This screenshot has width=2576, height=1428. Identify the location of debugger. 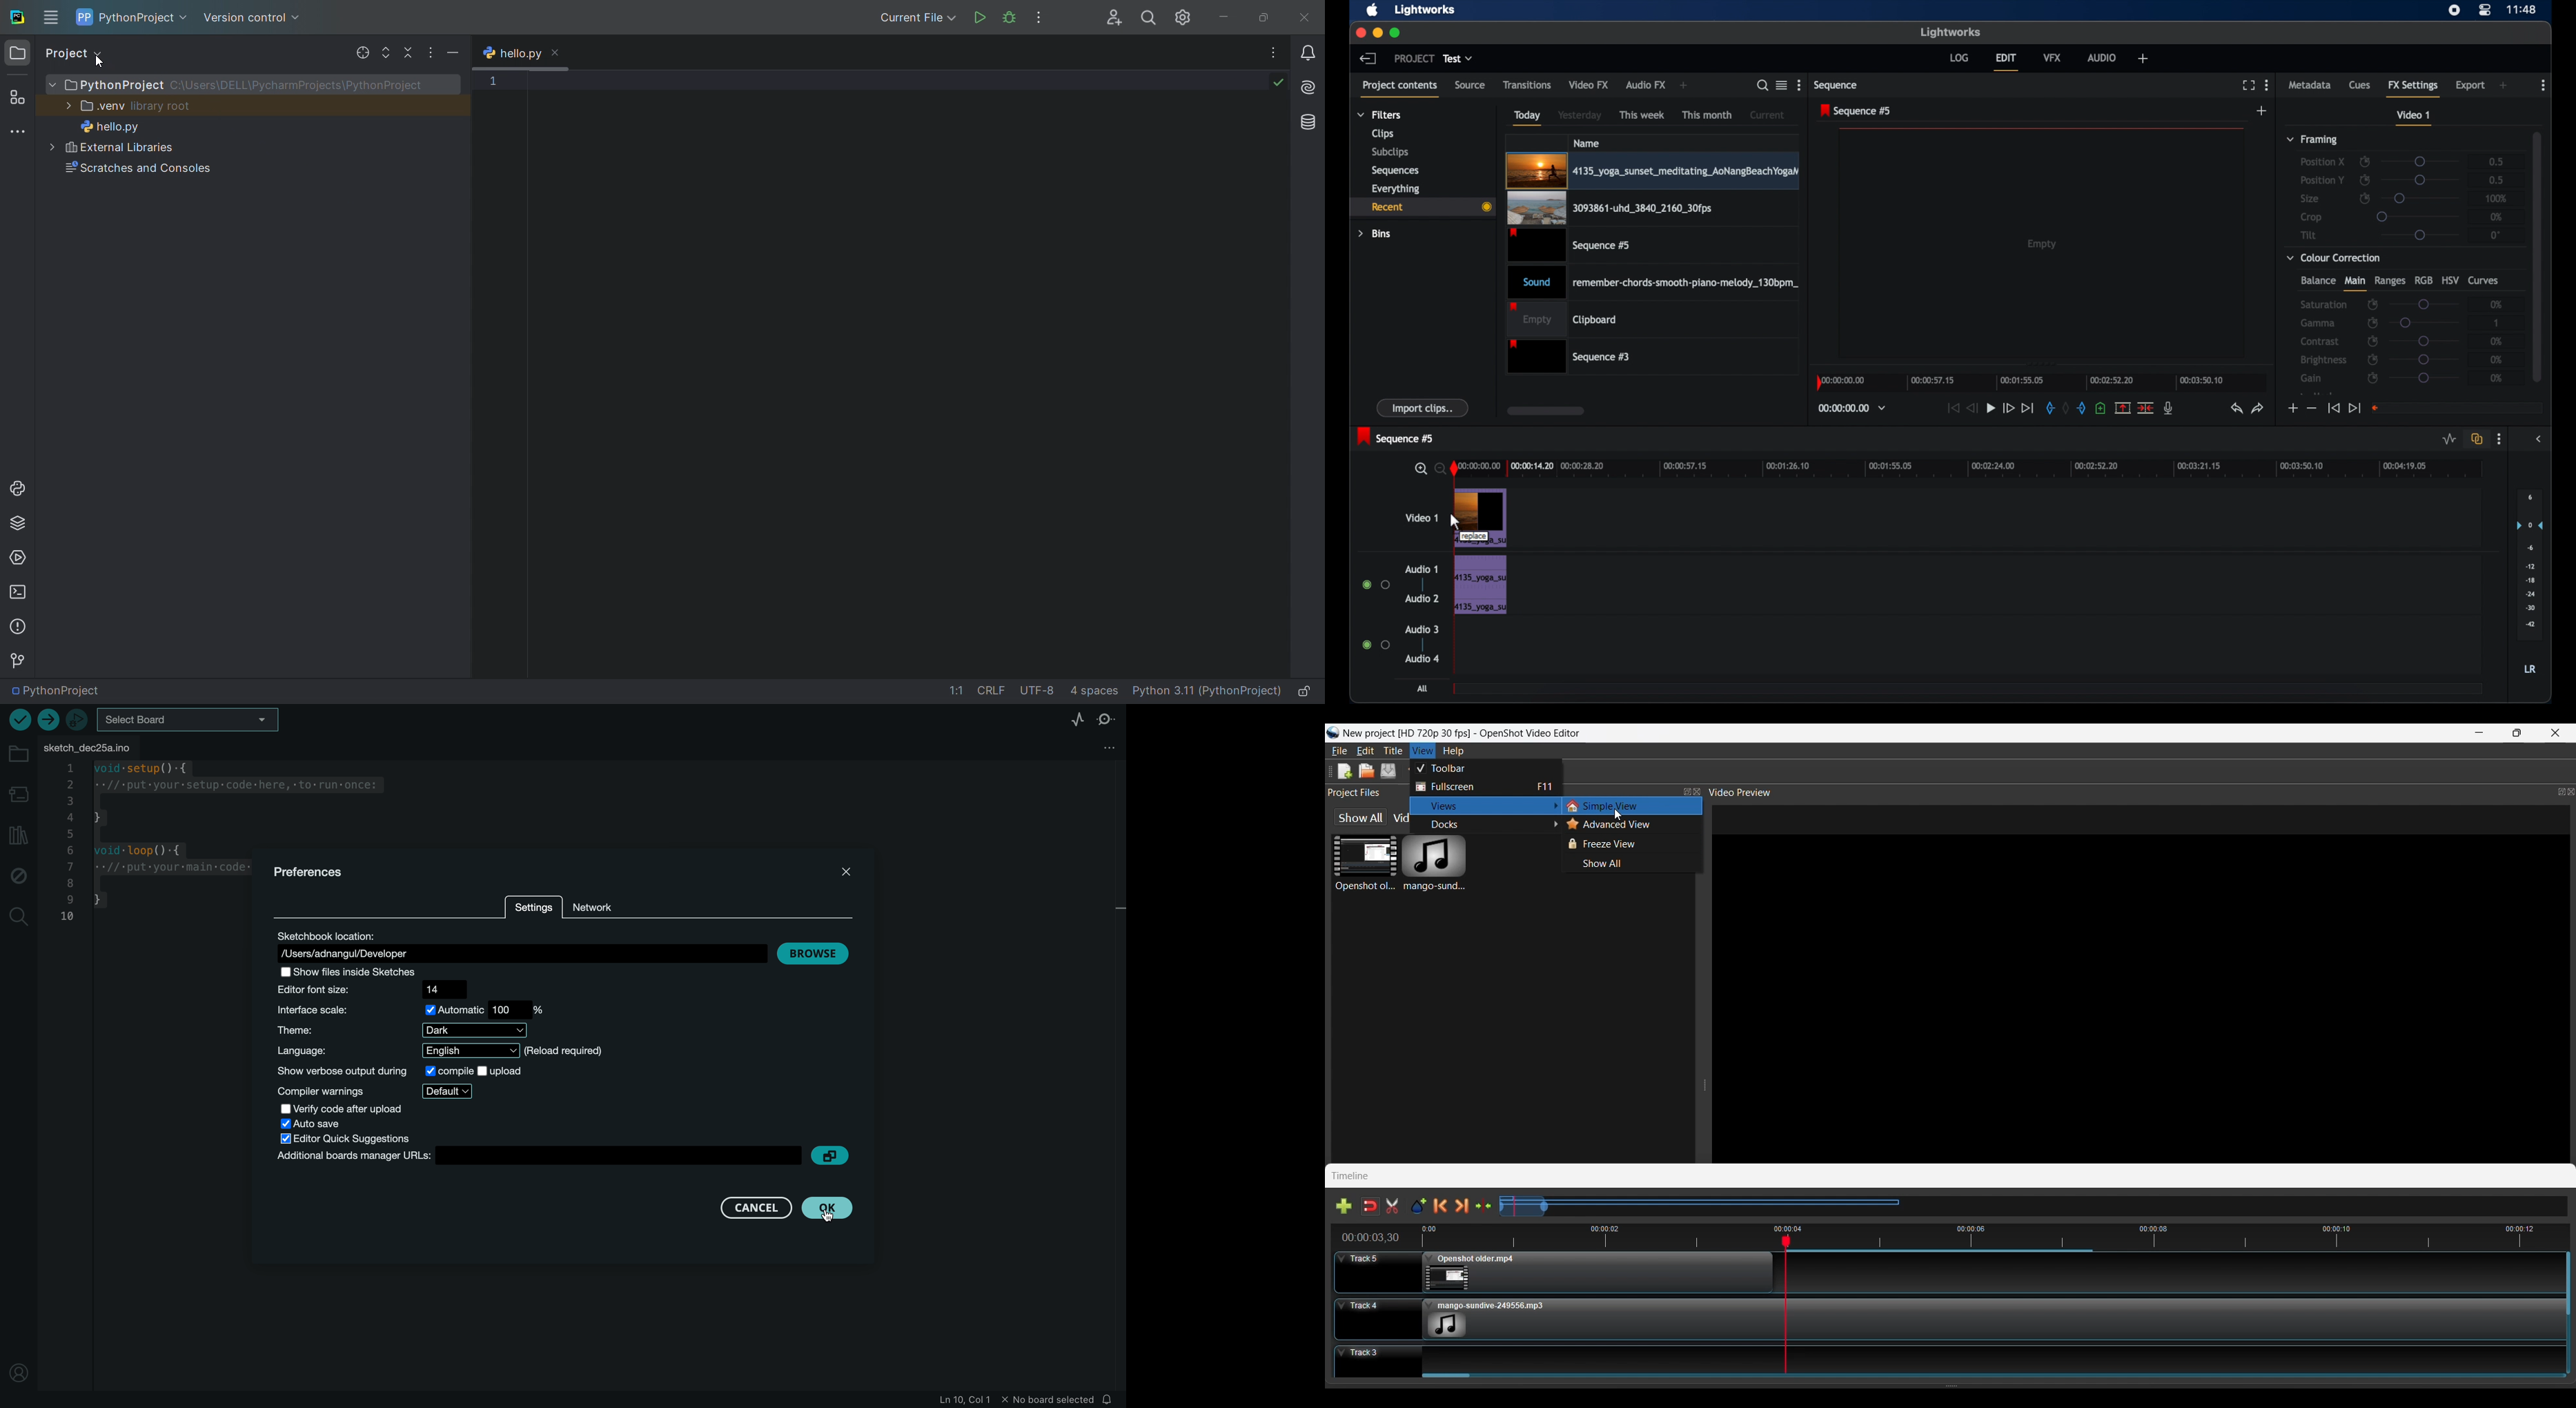
(78, 720).